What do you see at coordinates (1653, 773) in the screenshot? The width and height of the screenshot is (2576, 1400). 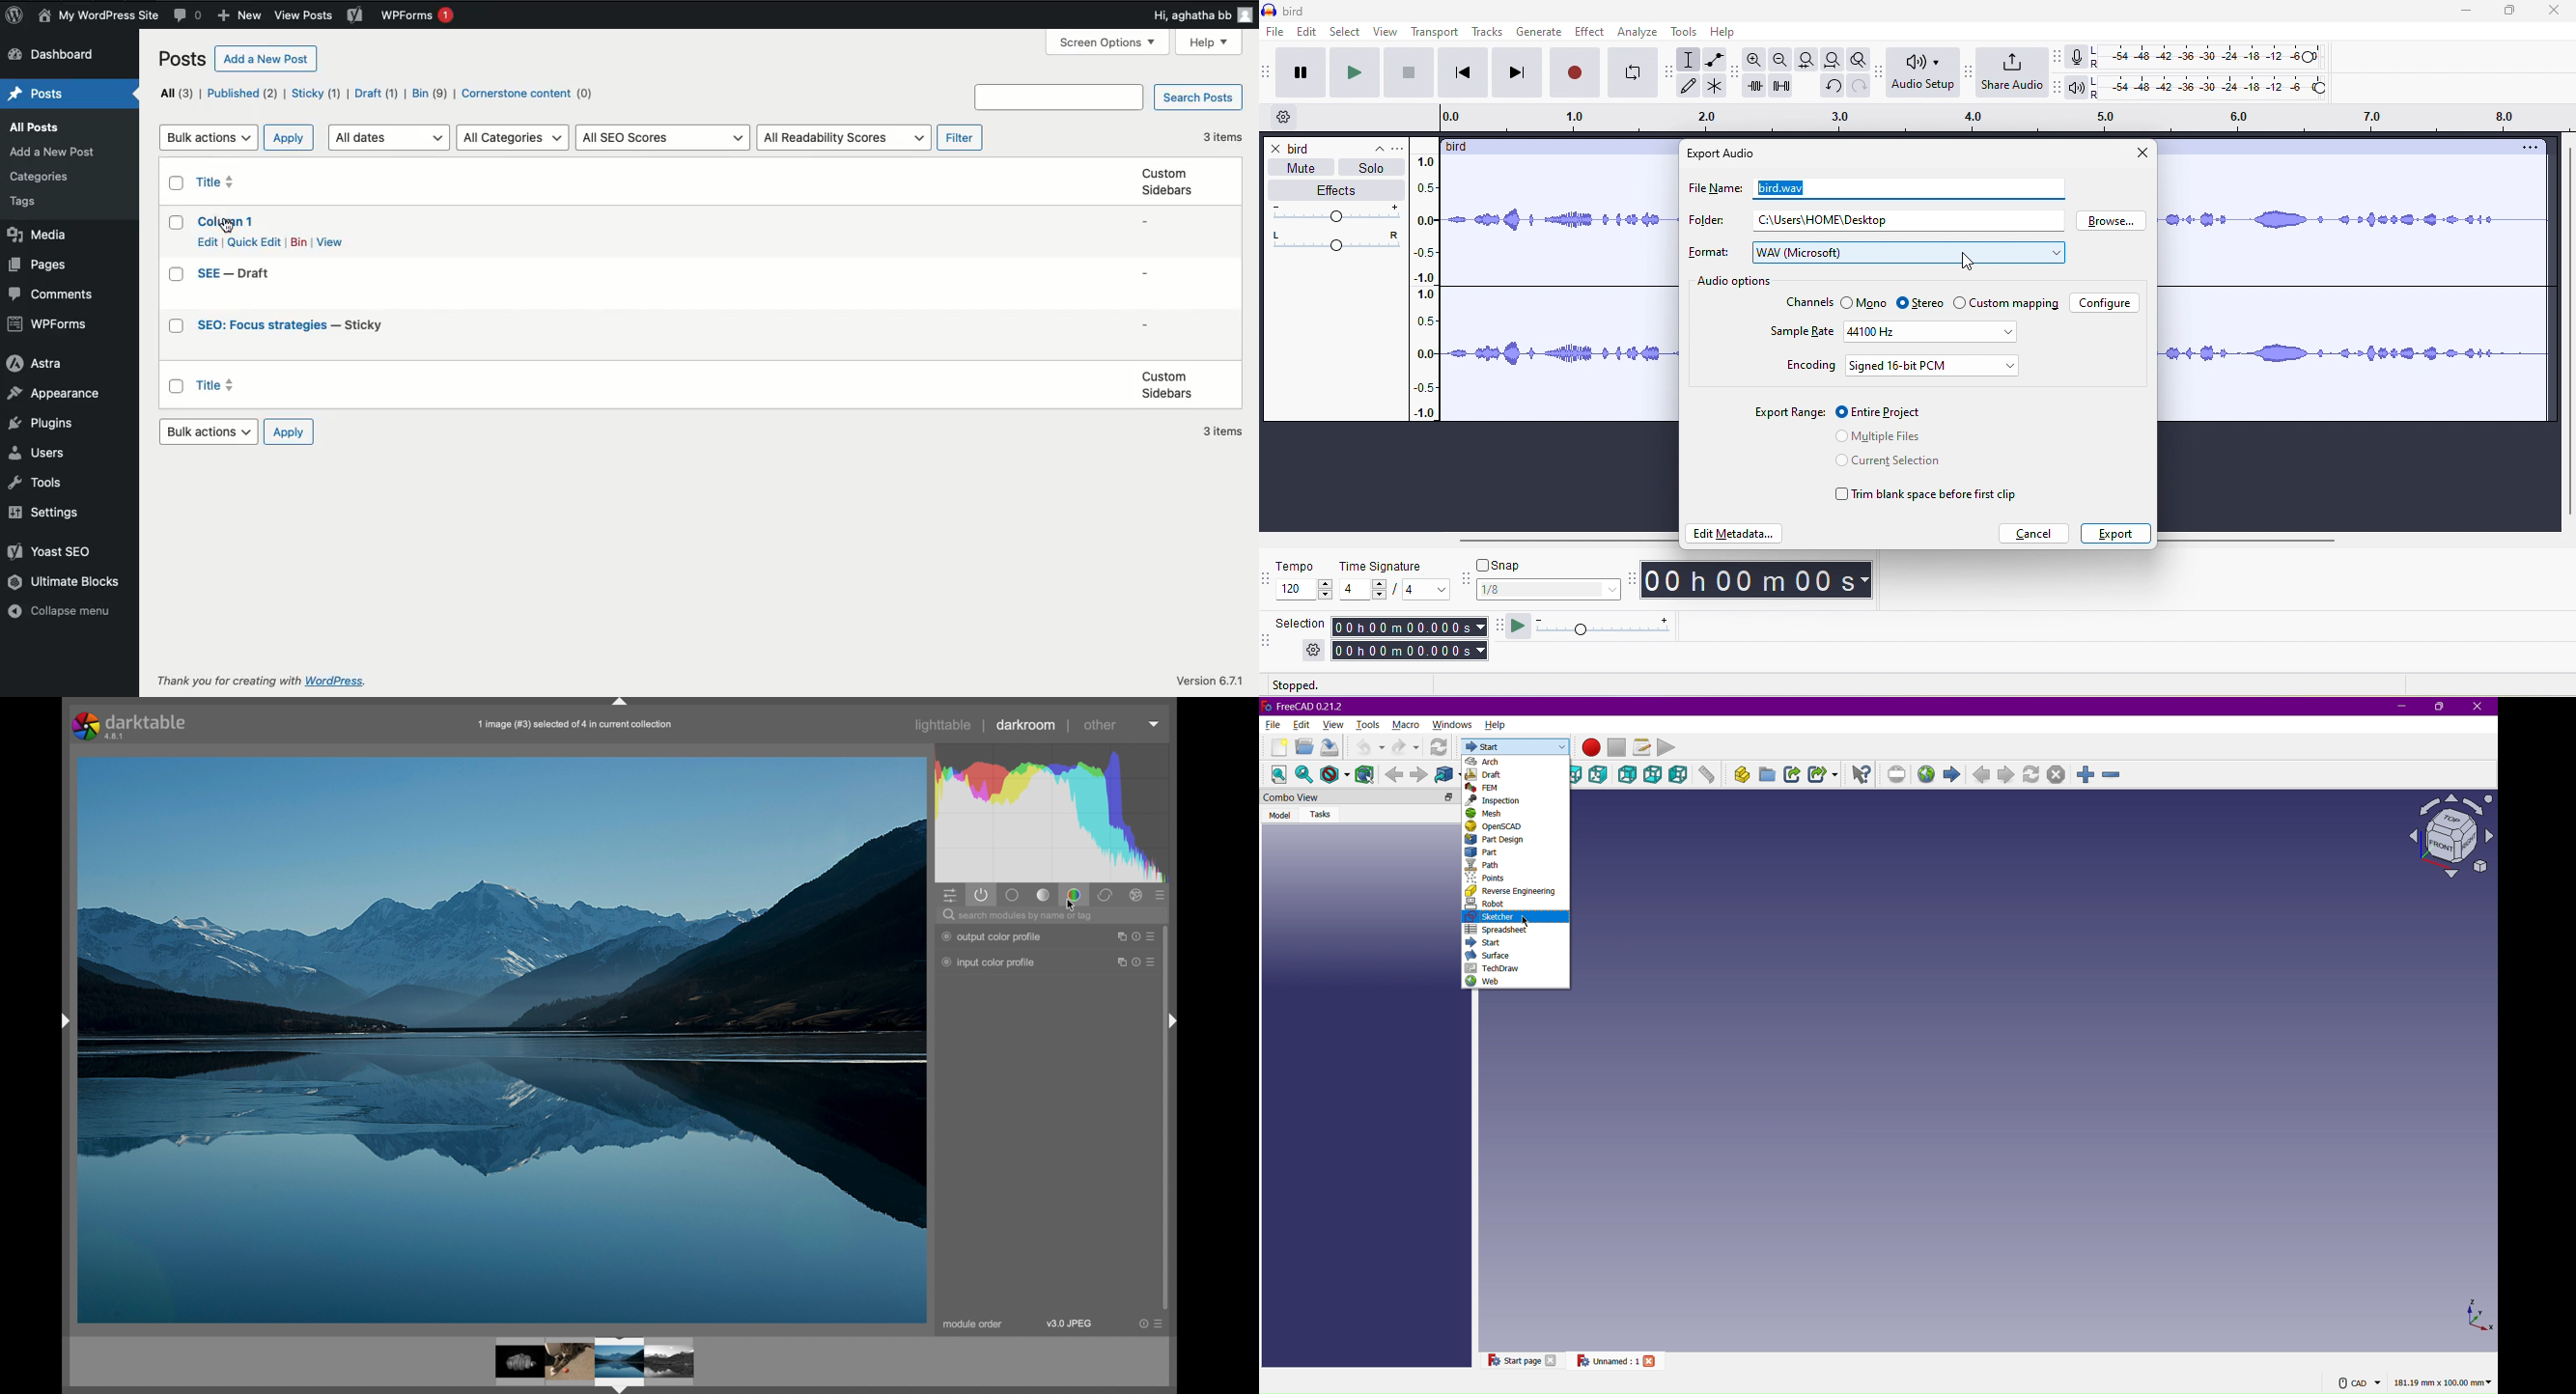 I see `Bottom` at bounding box center [1653, 773].